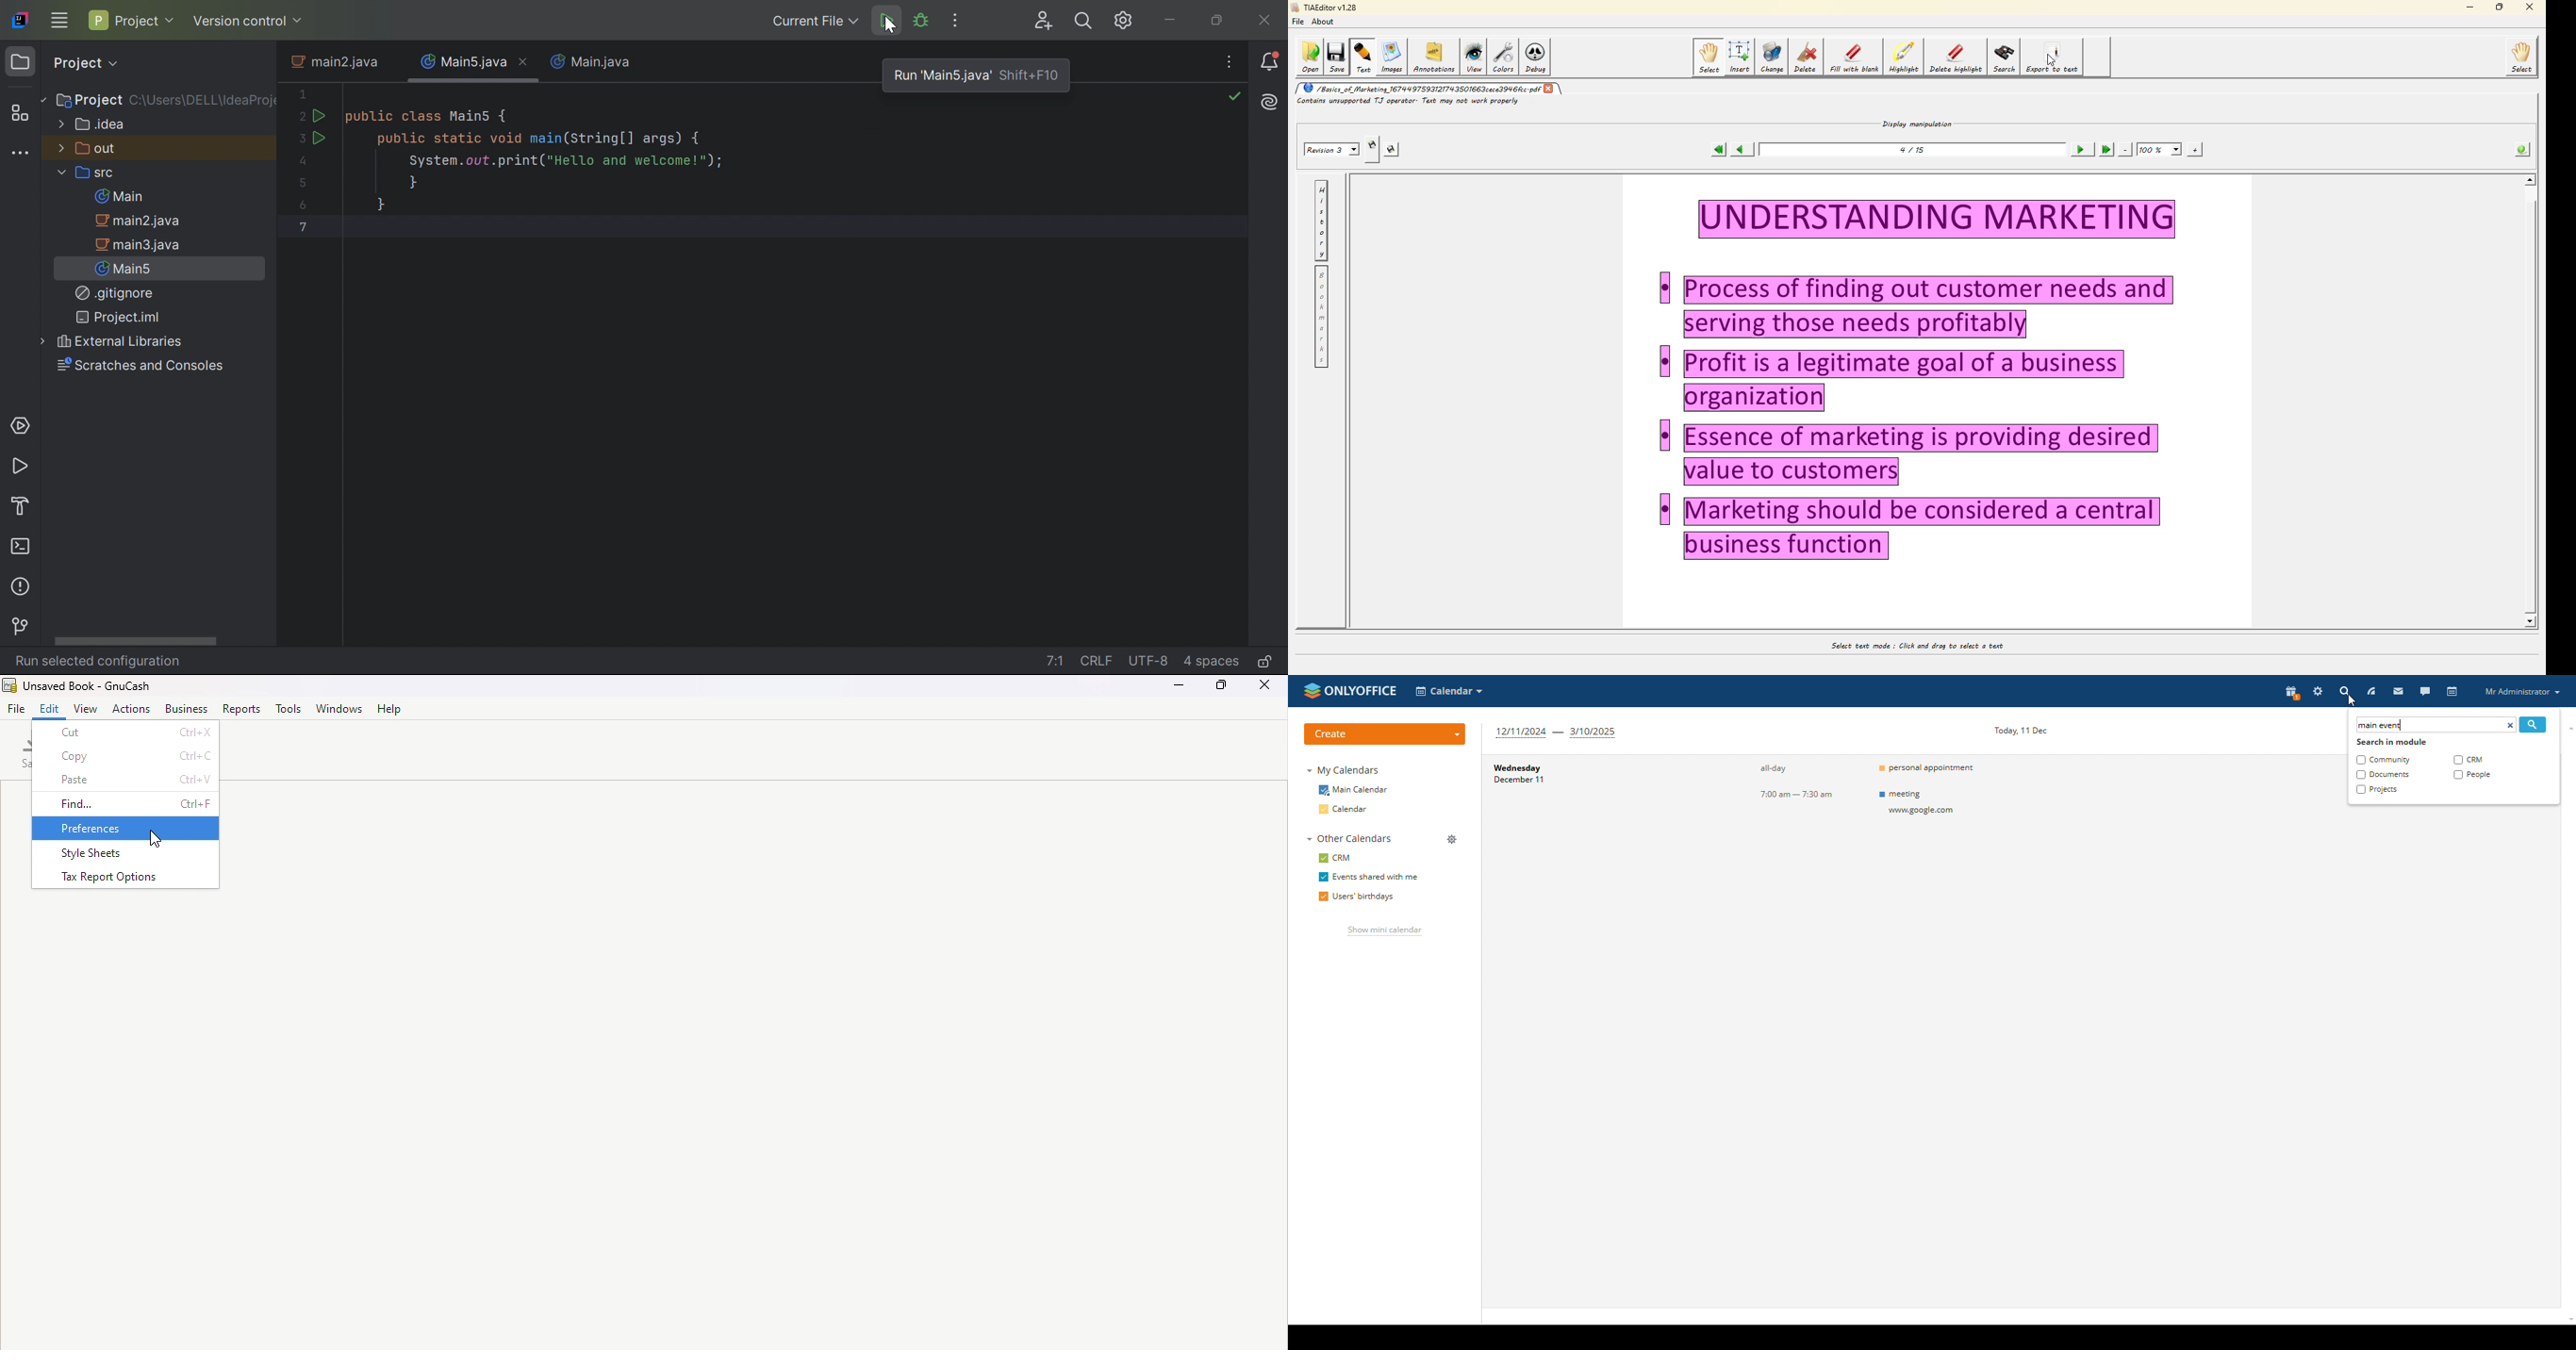 This screenshot has height=1372, width=2576. I want to click on }, so click(384, 207).